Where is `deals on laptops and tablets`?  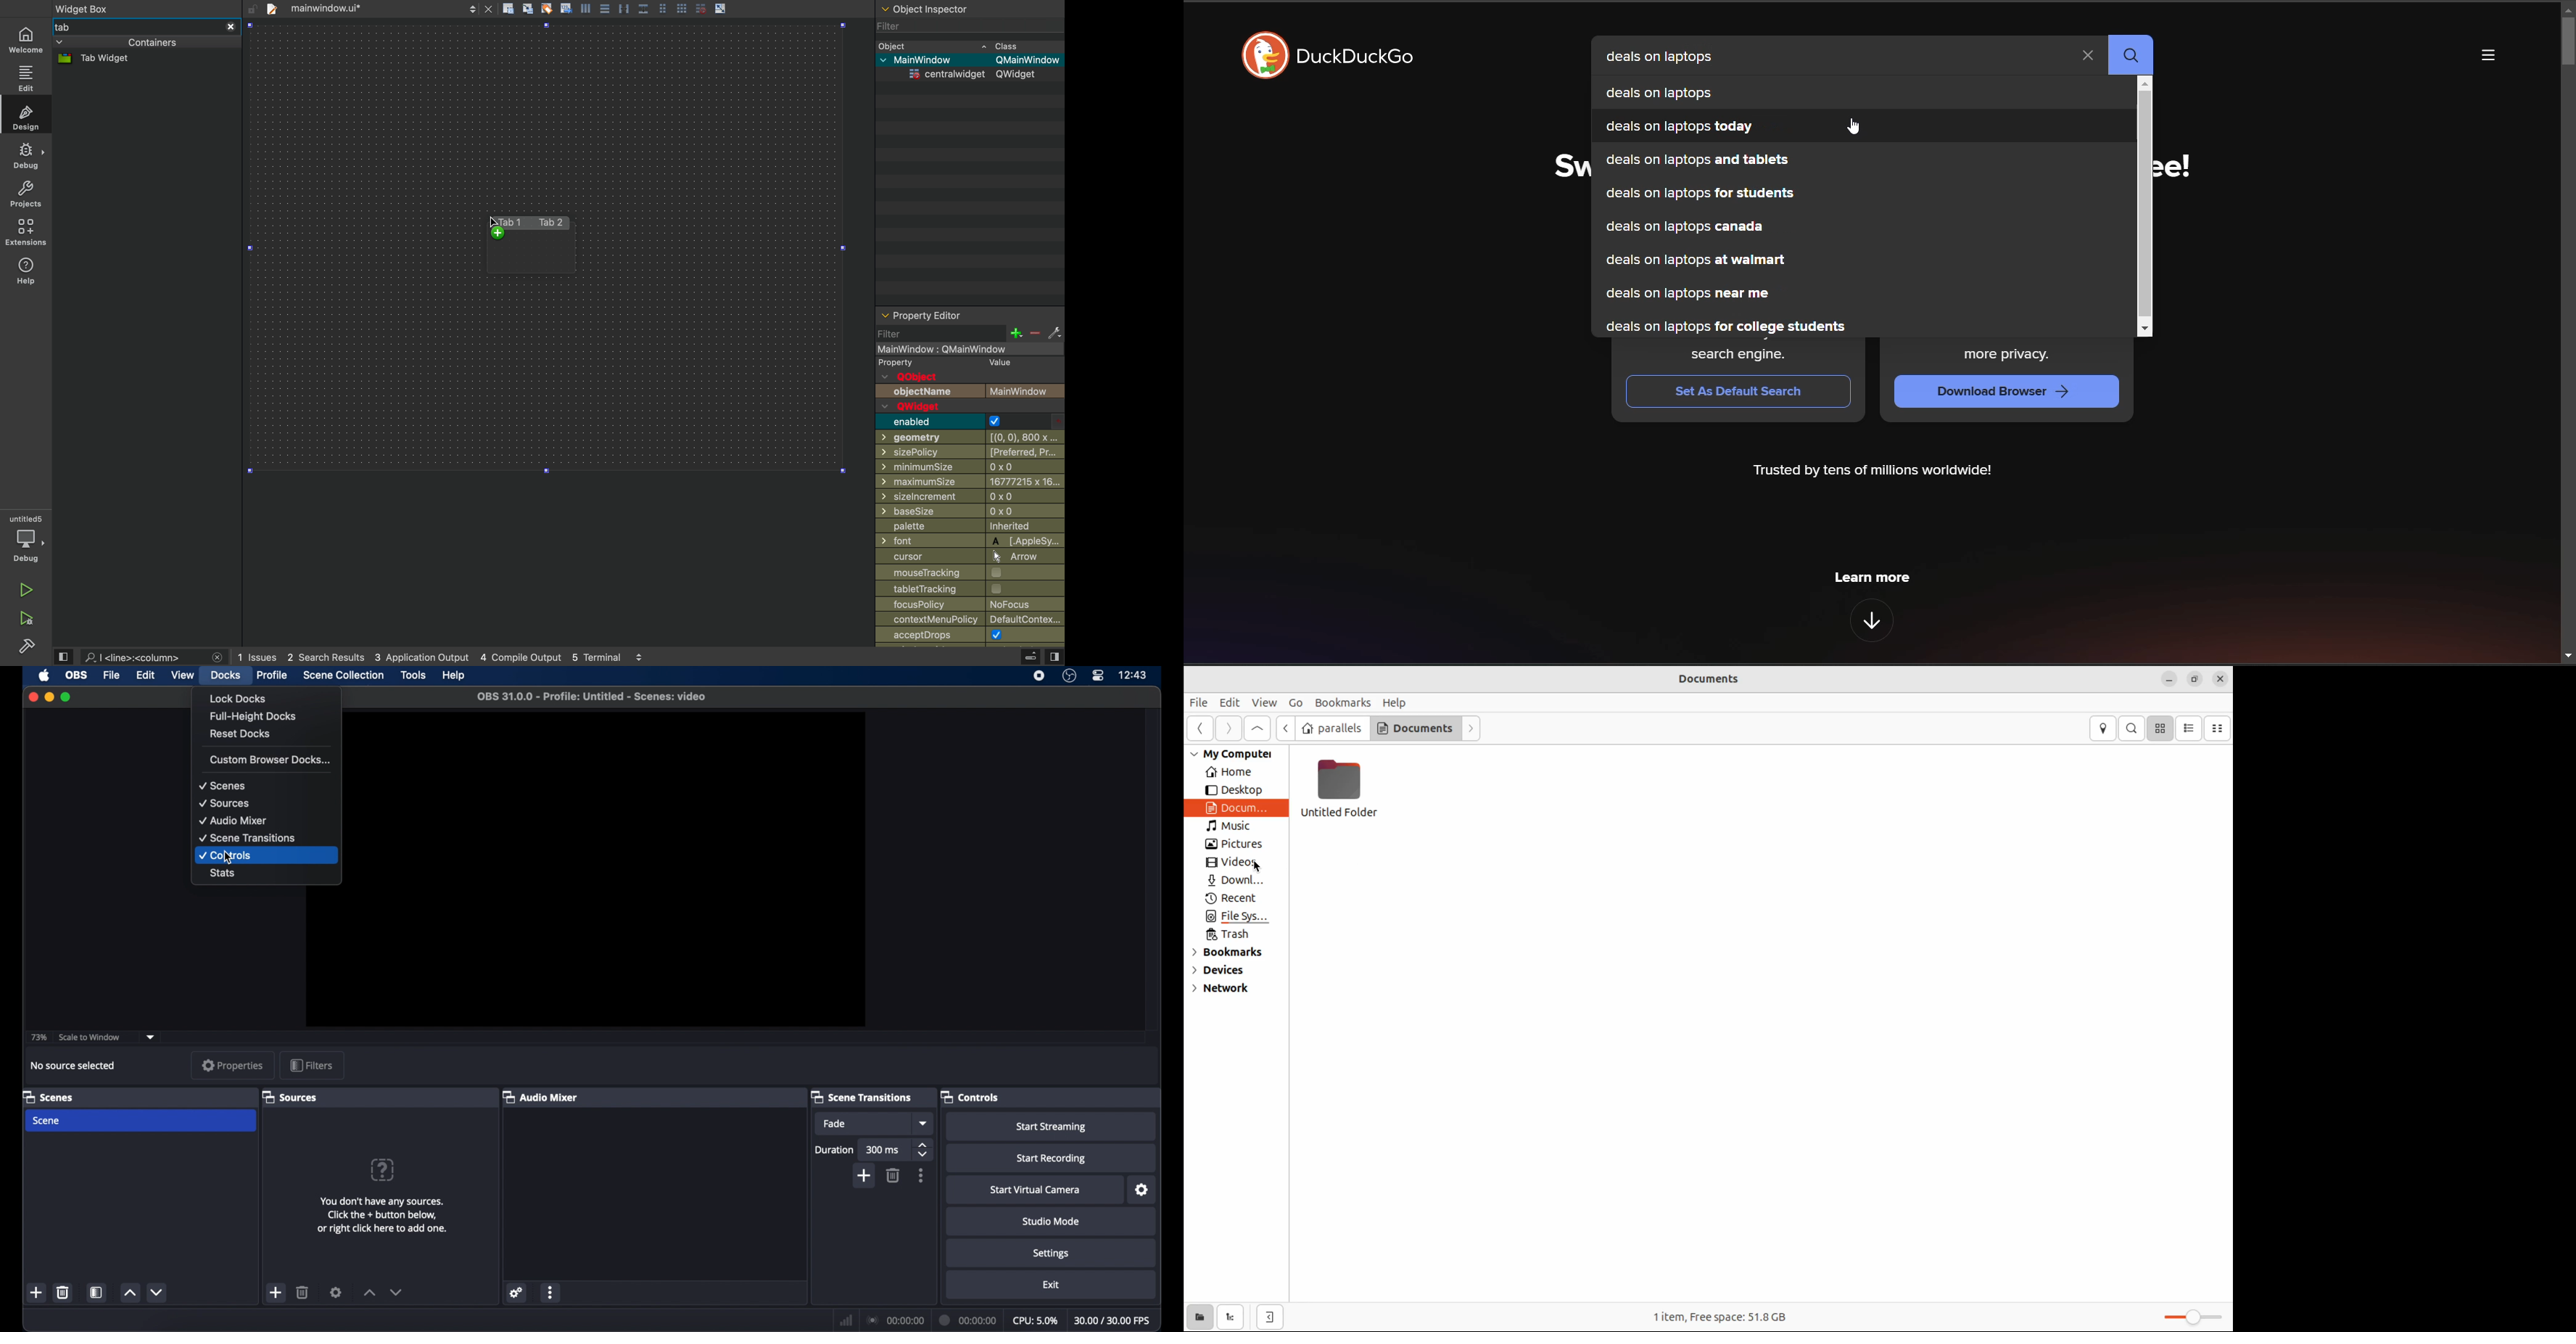
deals on laptops and tablets is located at coordinates (1697, 160).